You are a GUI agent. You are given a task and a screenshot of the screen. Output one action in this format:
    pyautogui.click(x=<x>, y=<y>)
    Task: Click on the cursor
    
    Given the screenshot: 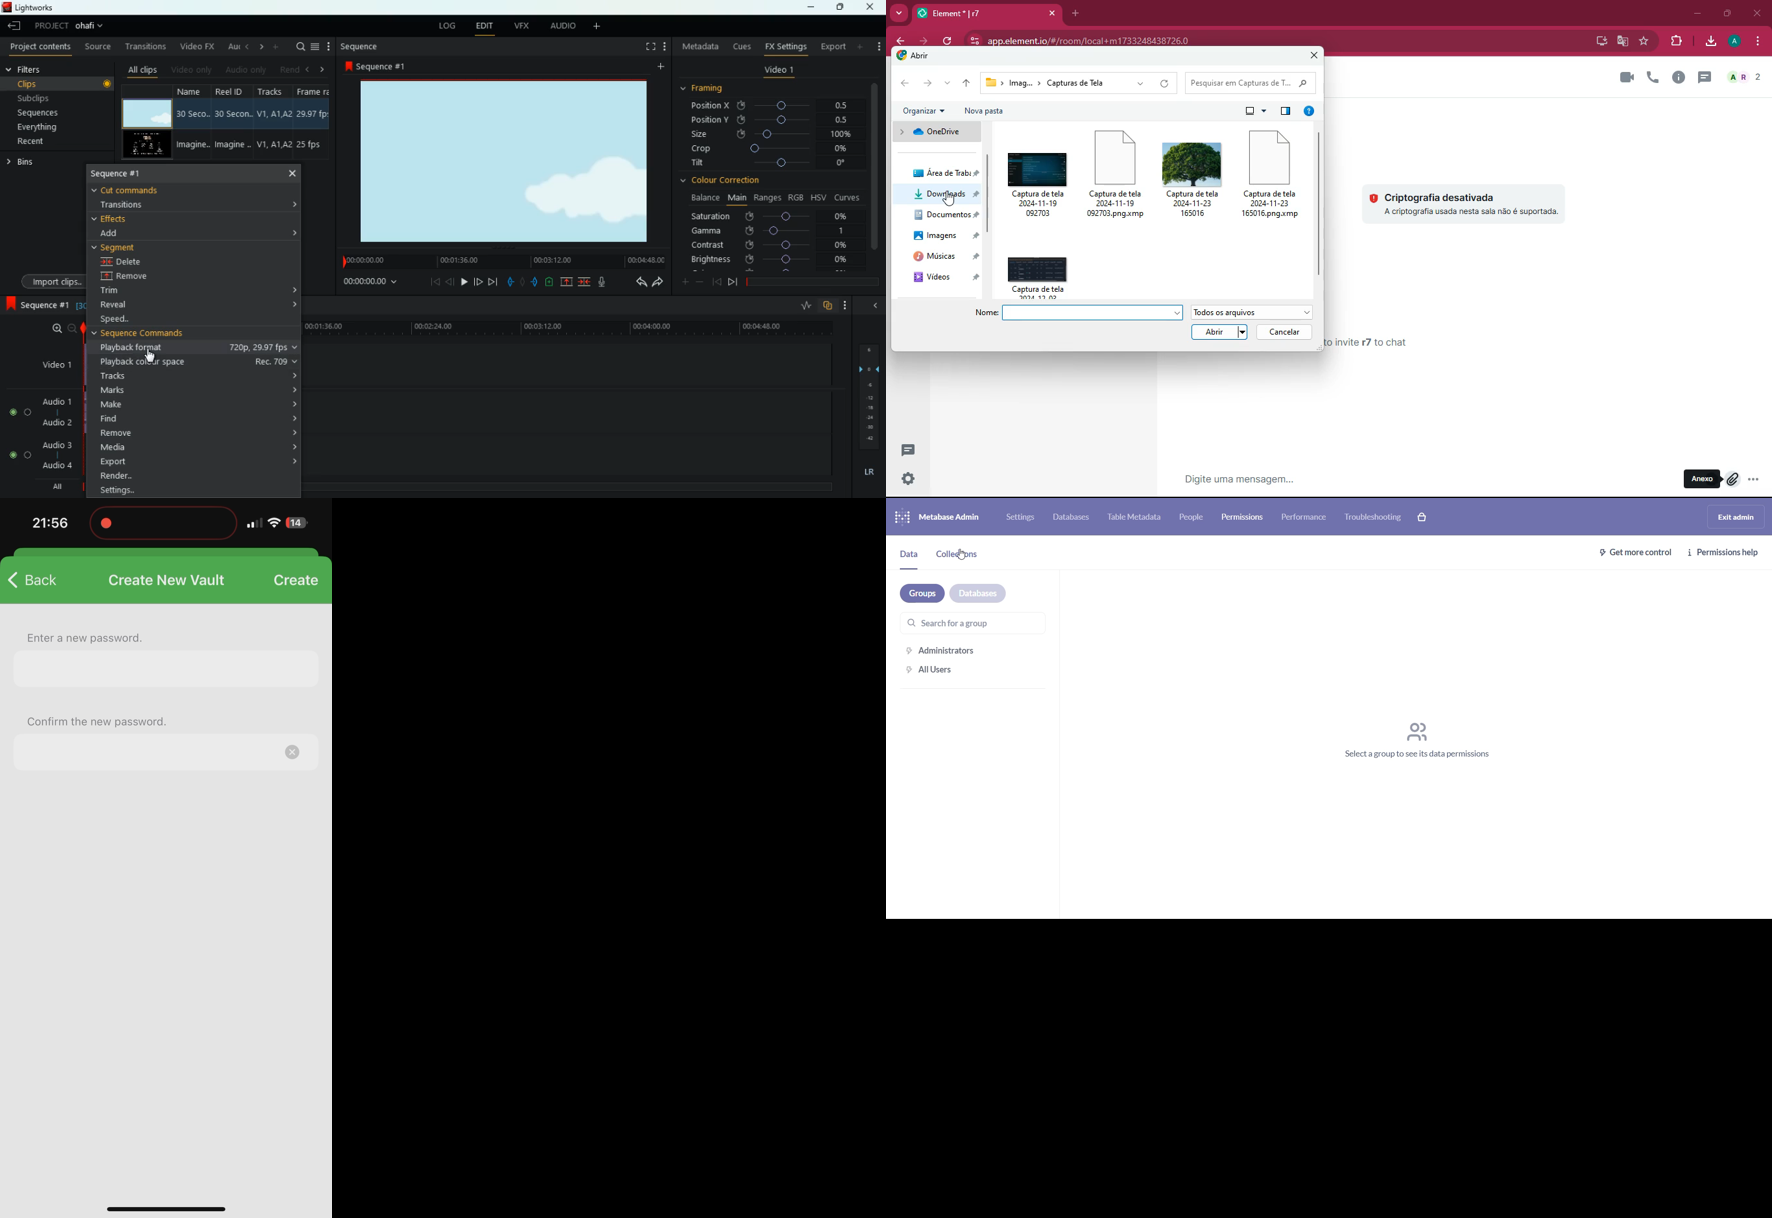 What is the action you would take?
    pyautogui.click(x=1730, y=486)
    